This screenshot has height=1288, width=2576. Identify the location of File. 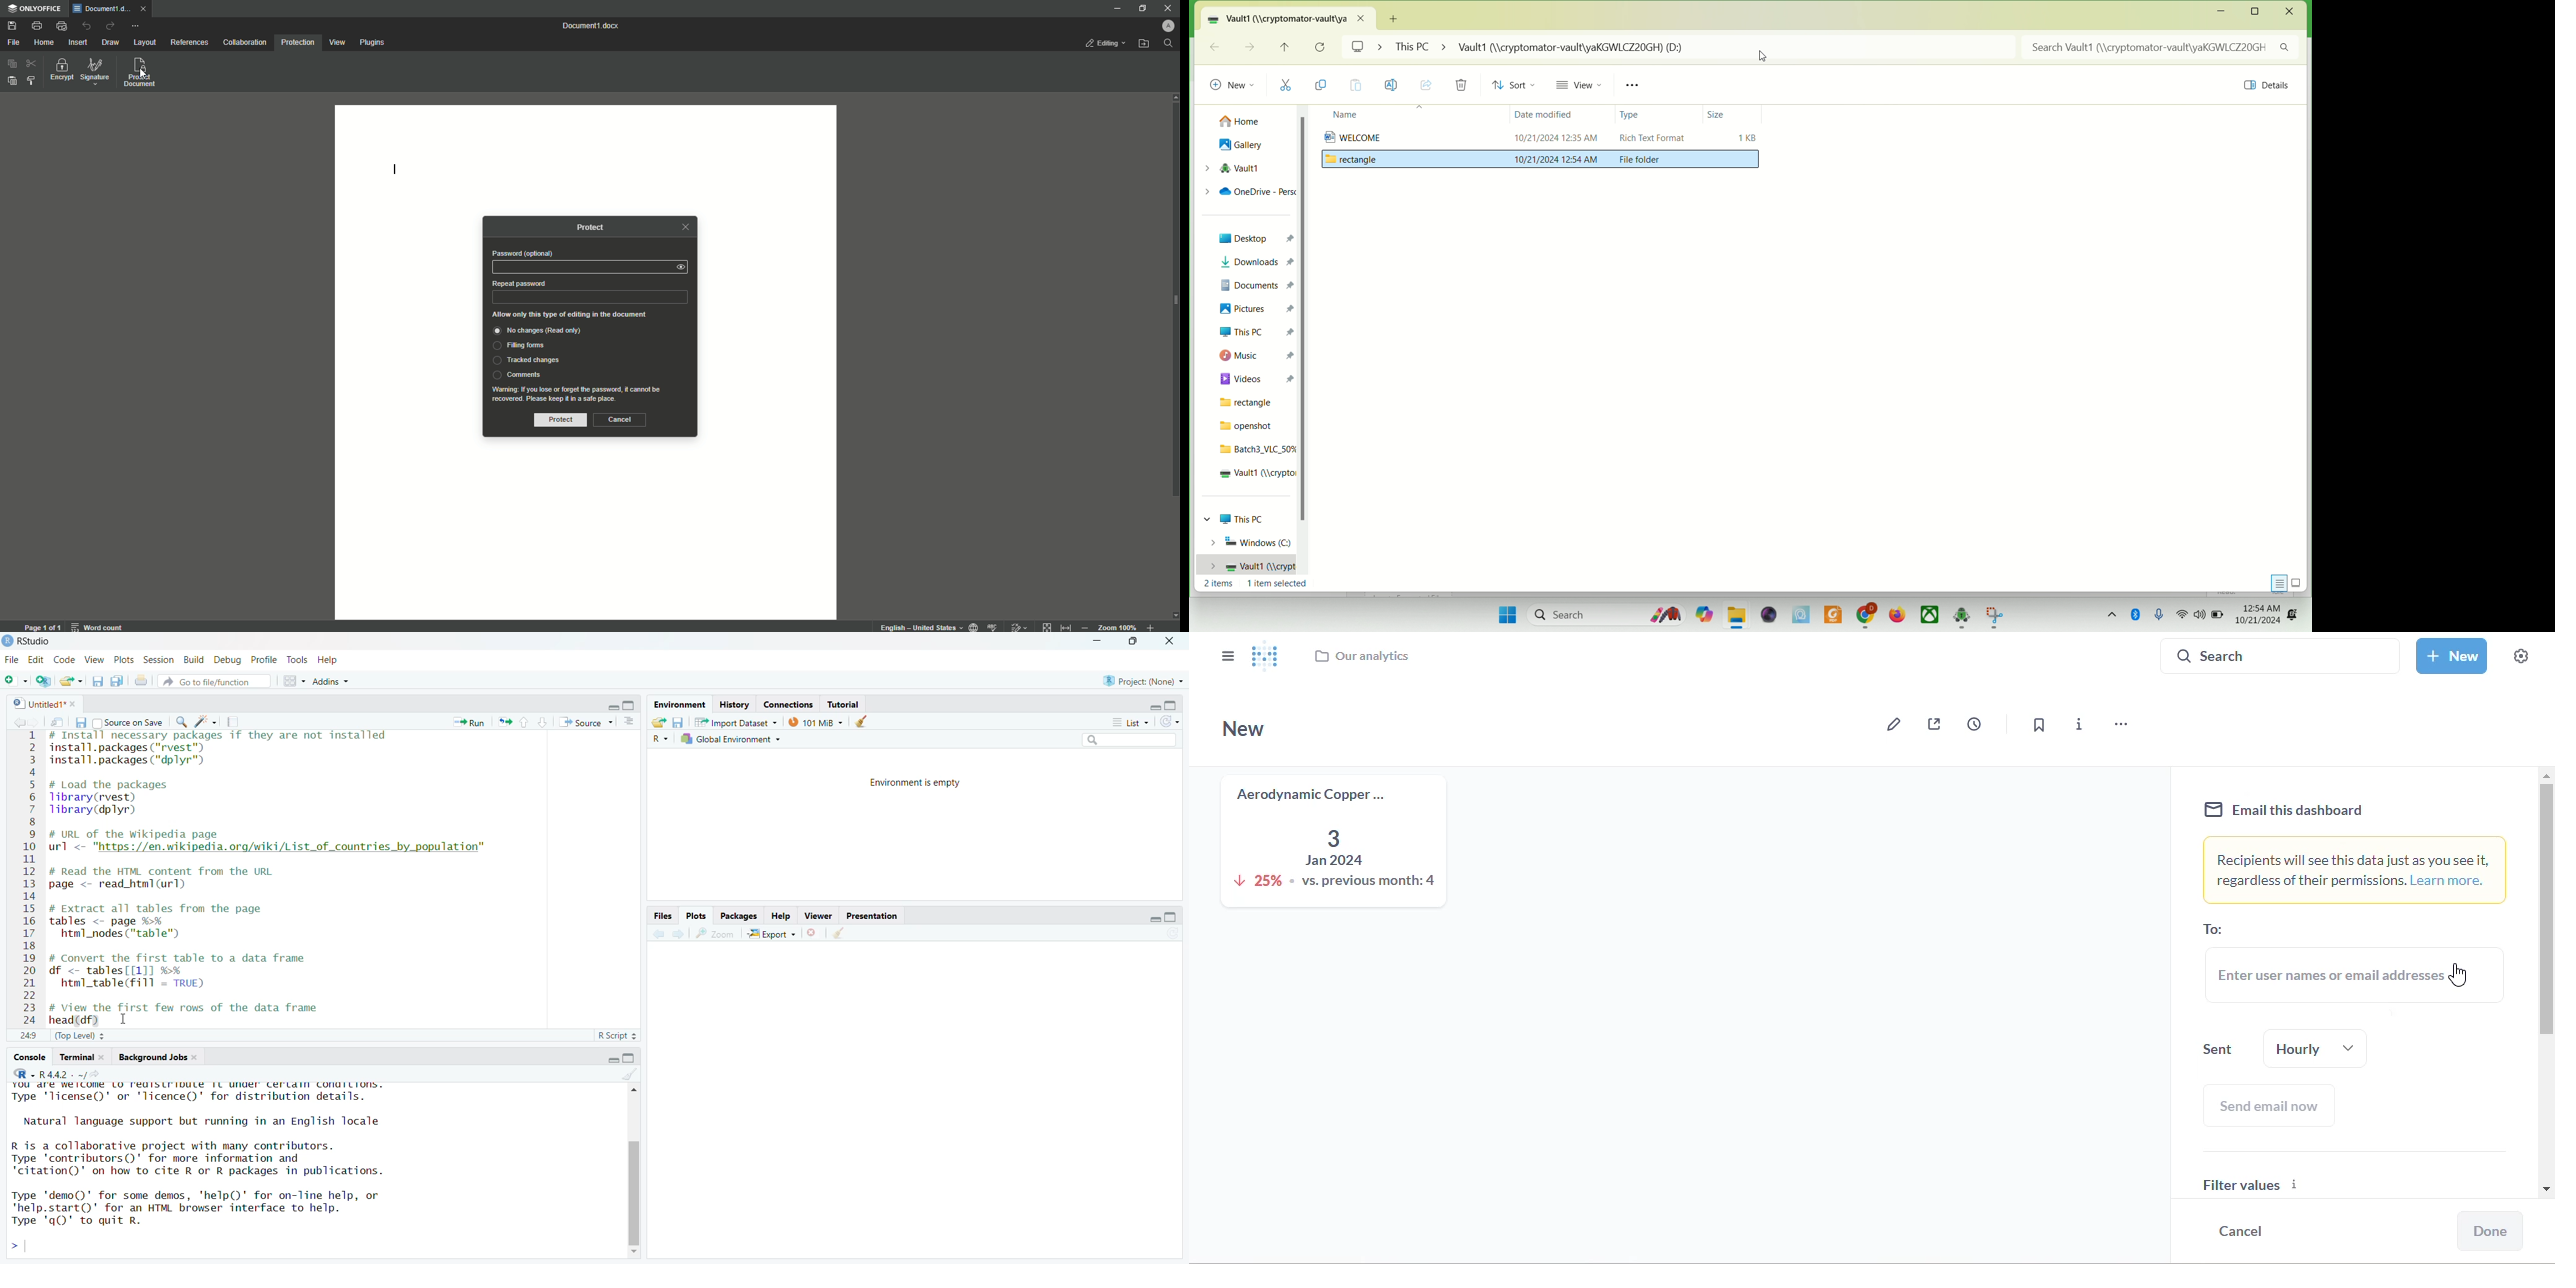
(12, 659).